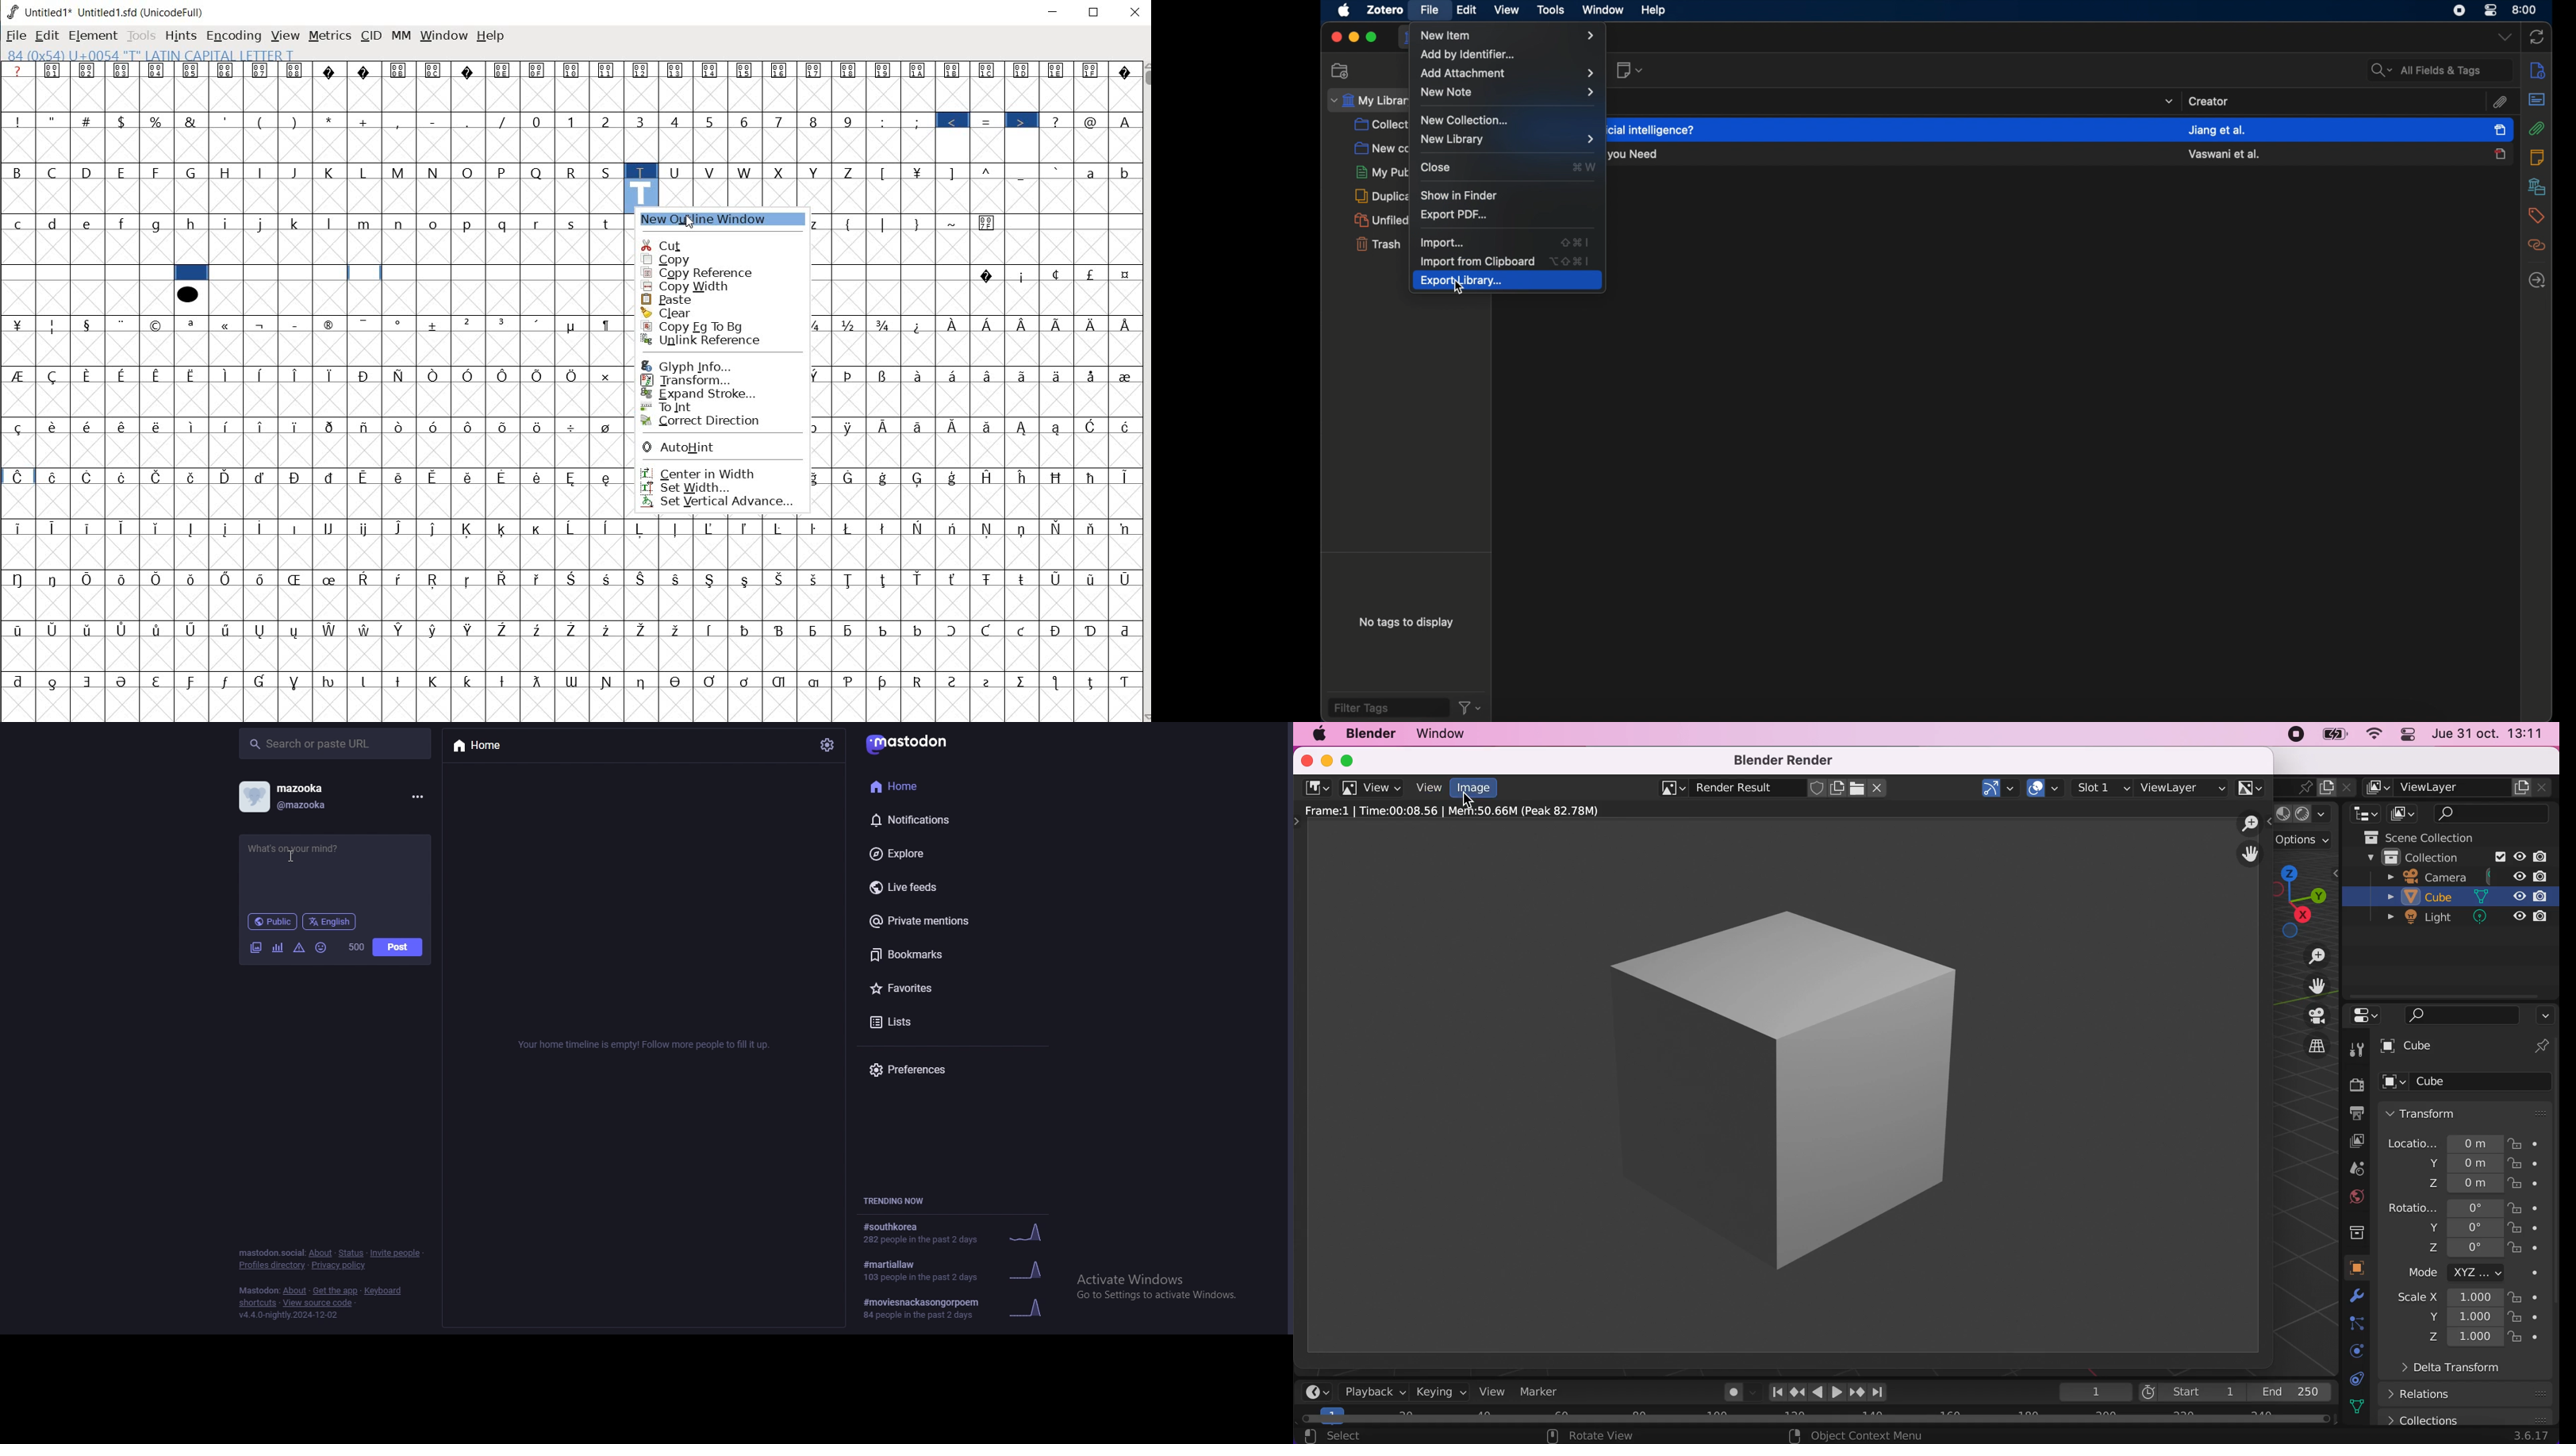 Image resolution: width=2576 pixels, height=1456 pixels. What do you see at coordinates (2356, 1086) in the screenshot?
I see `render` at bounding box center [2356, 1086].